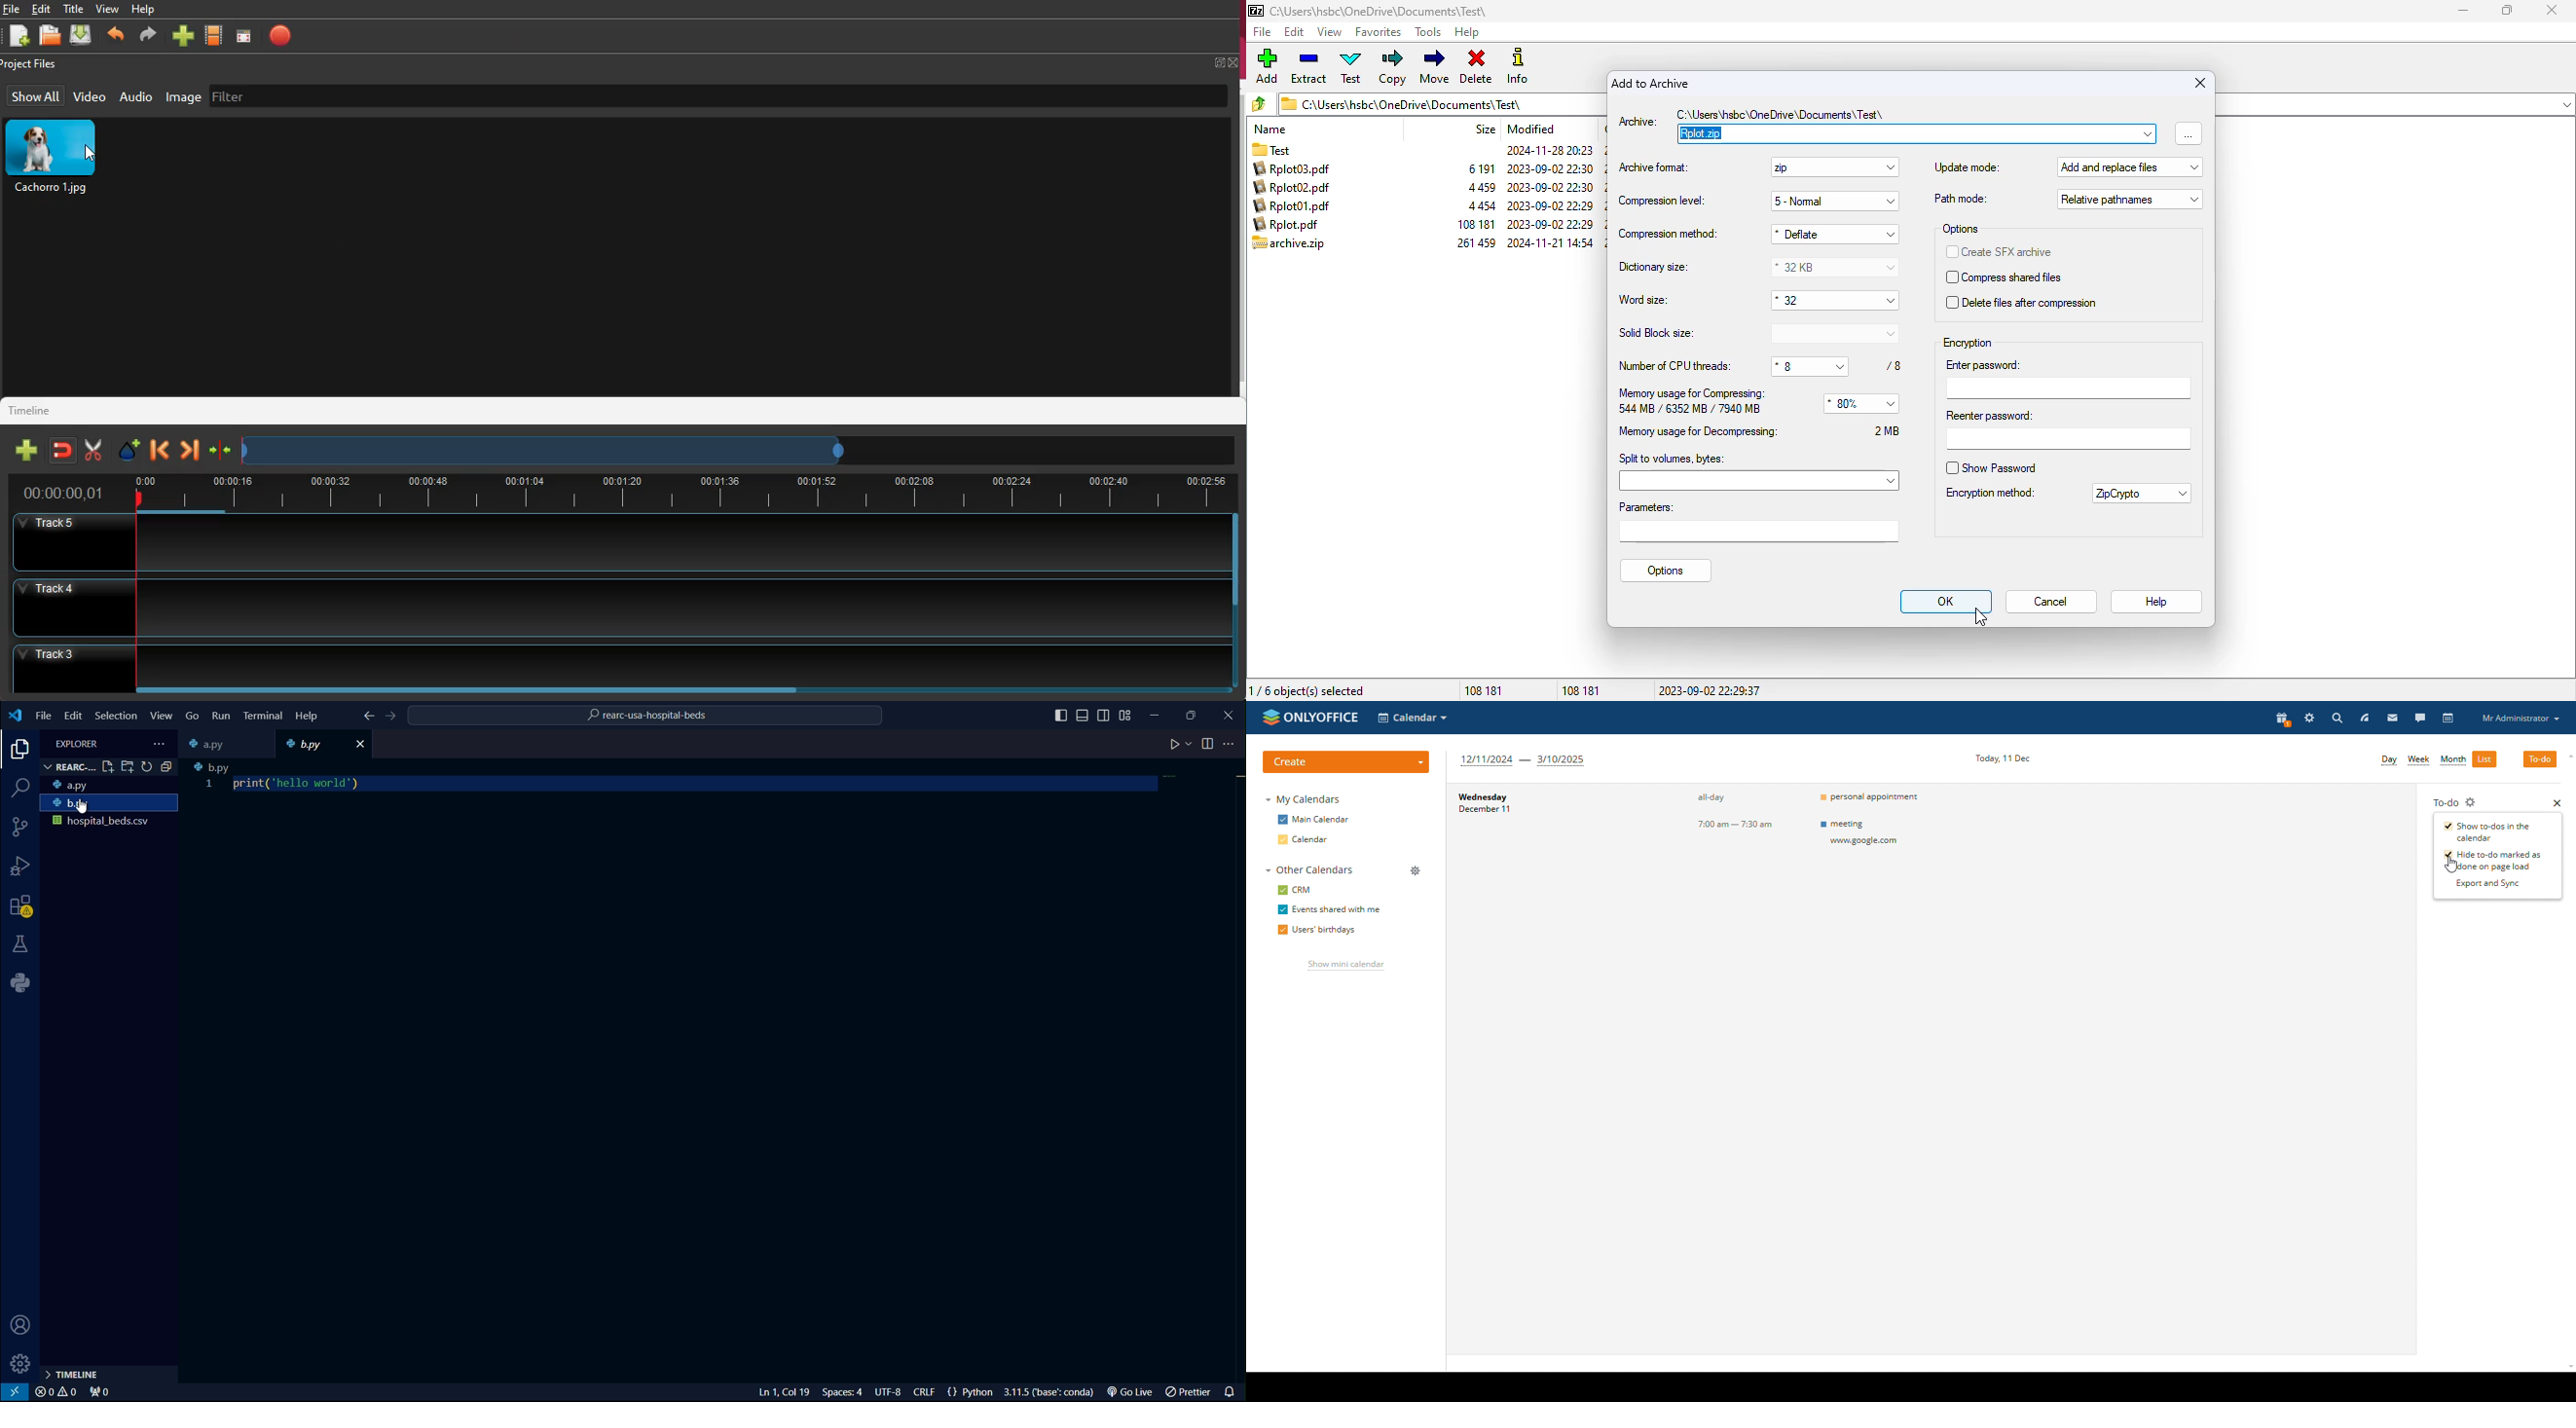  Describe the element at coordinates (92, 448) in the screenshot. I see `cut` at that location.